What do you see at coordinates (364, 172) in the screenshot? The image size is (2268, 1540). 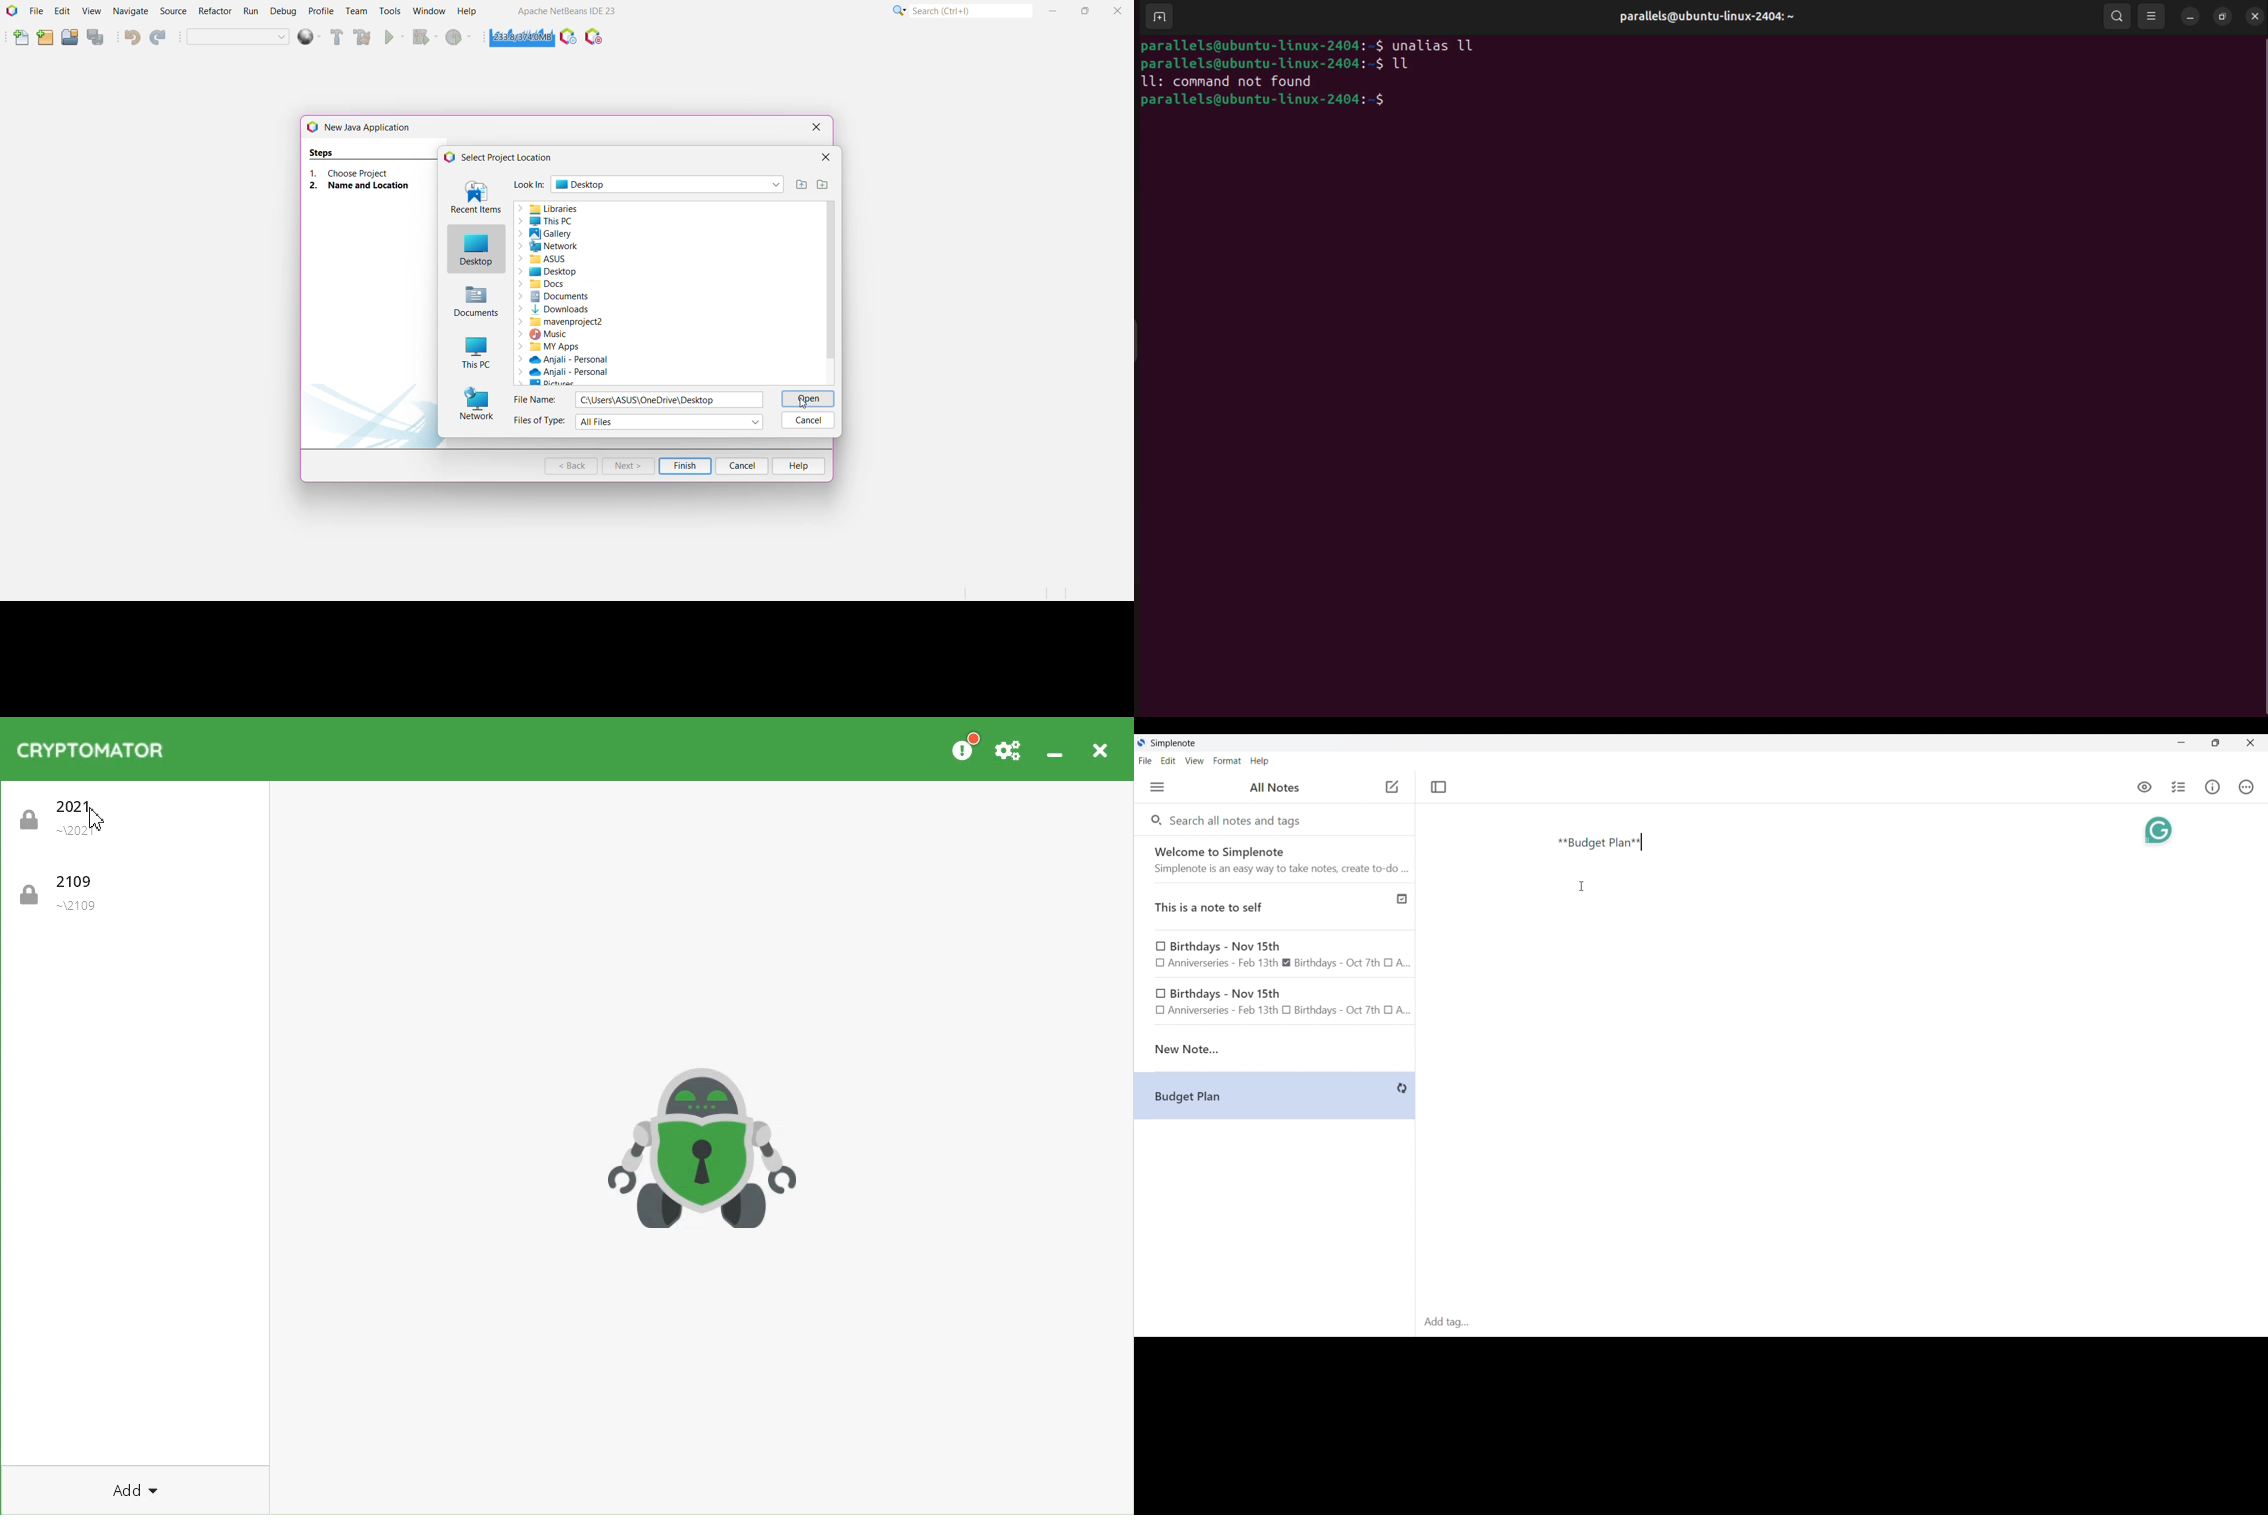 I see `Choose Project` at bounding box center [364, 172].